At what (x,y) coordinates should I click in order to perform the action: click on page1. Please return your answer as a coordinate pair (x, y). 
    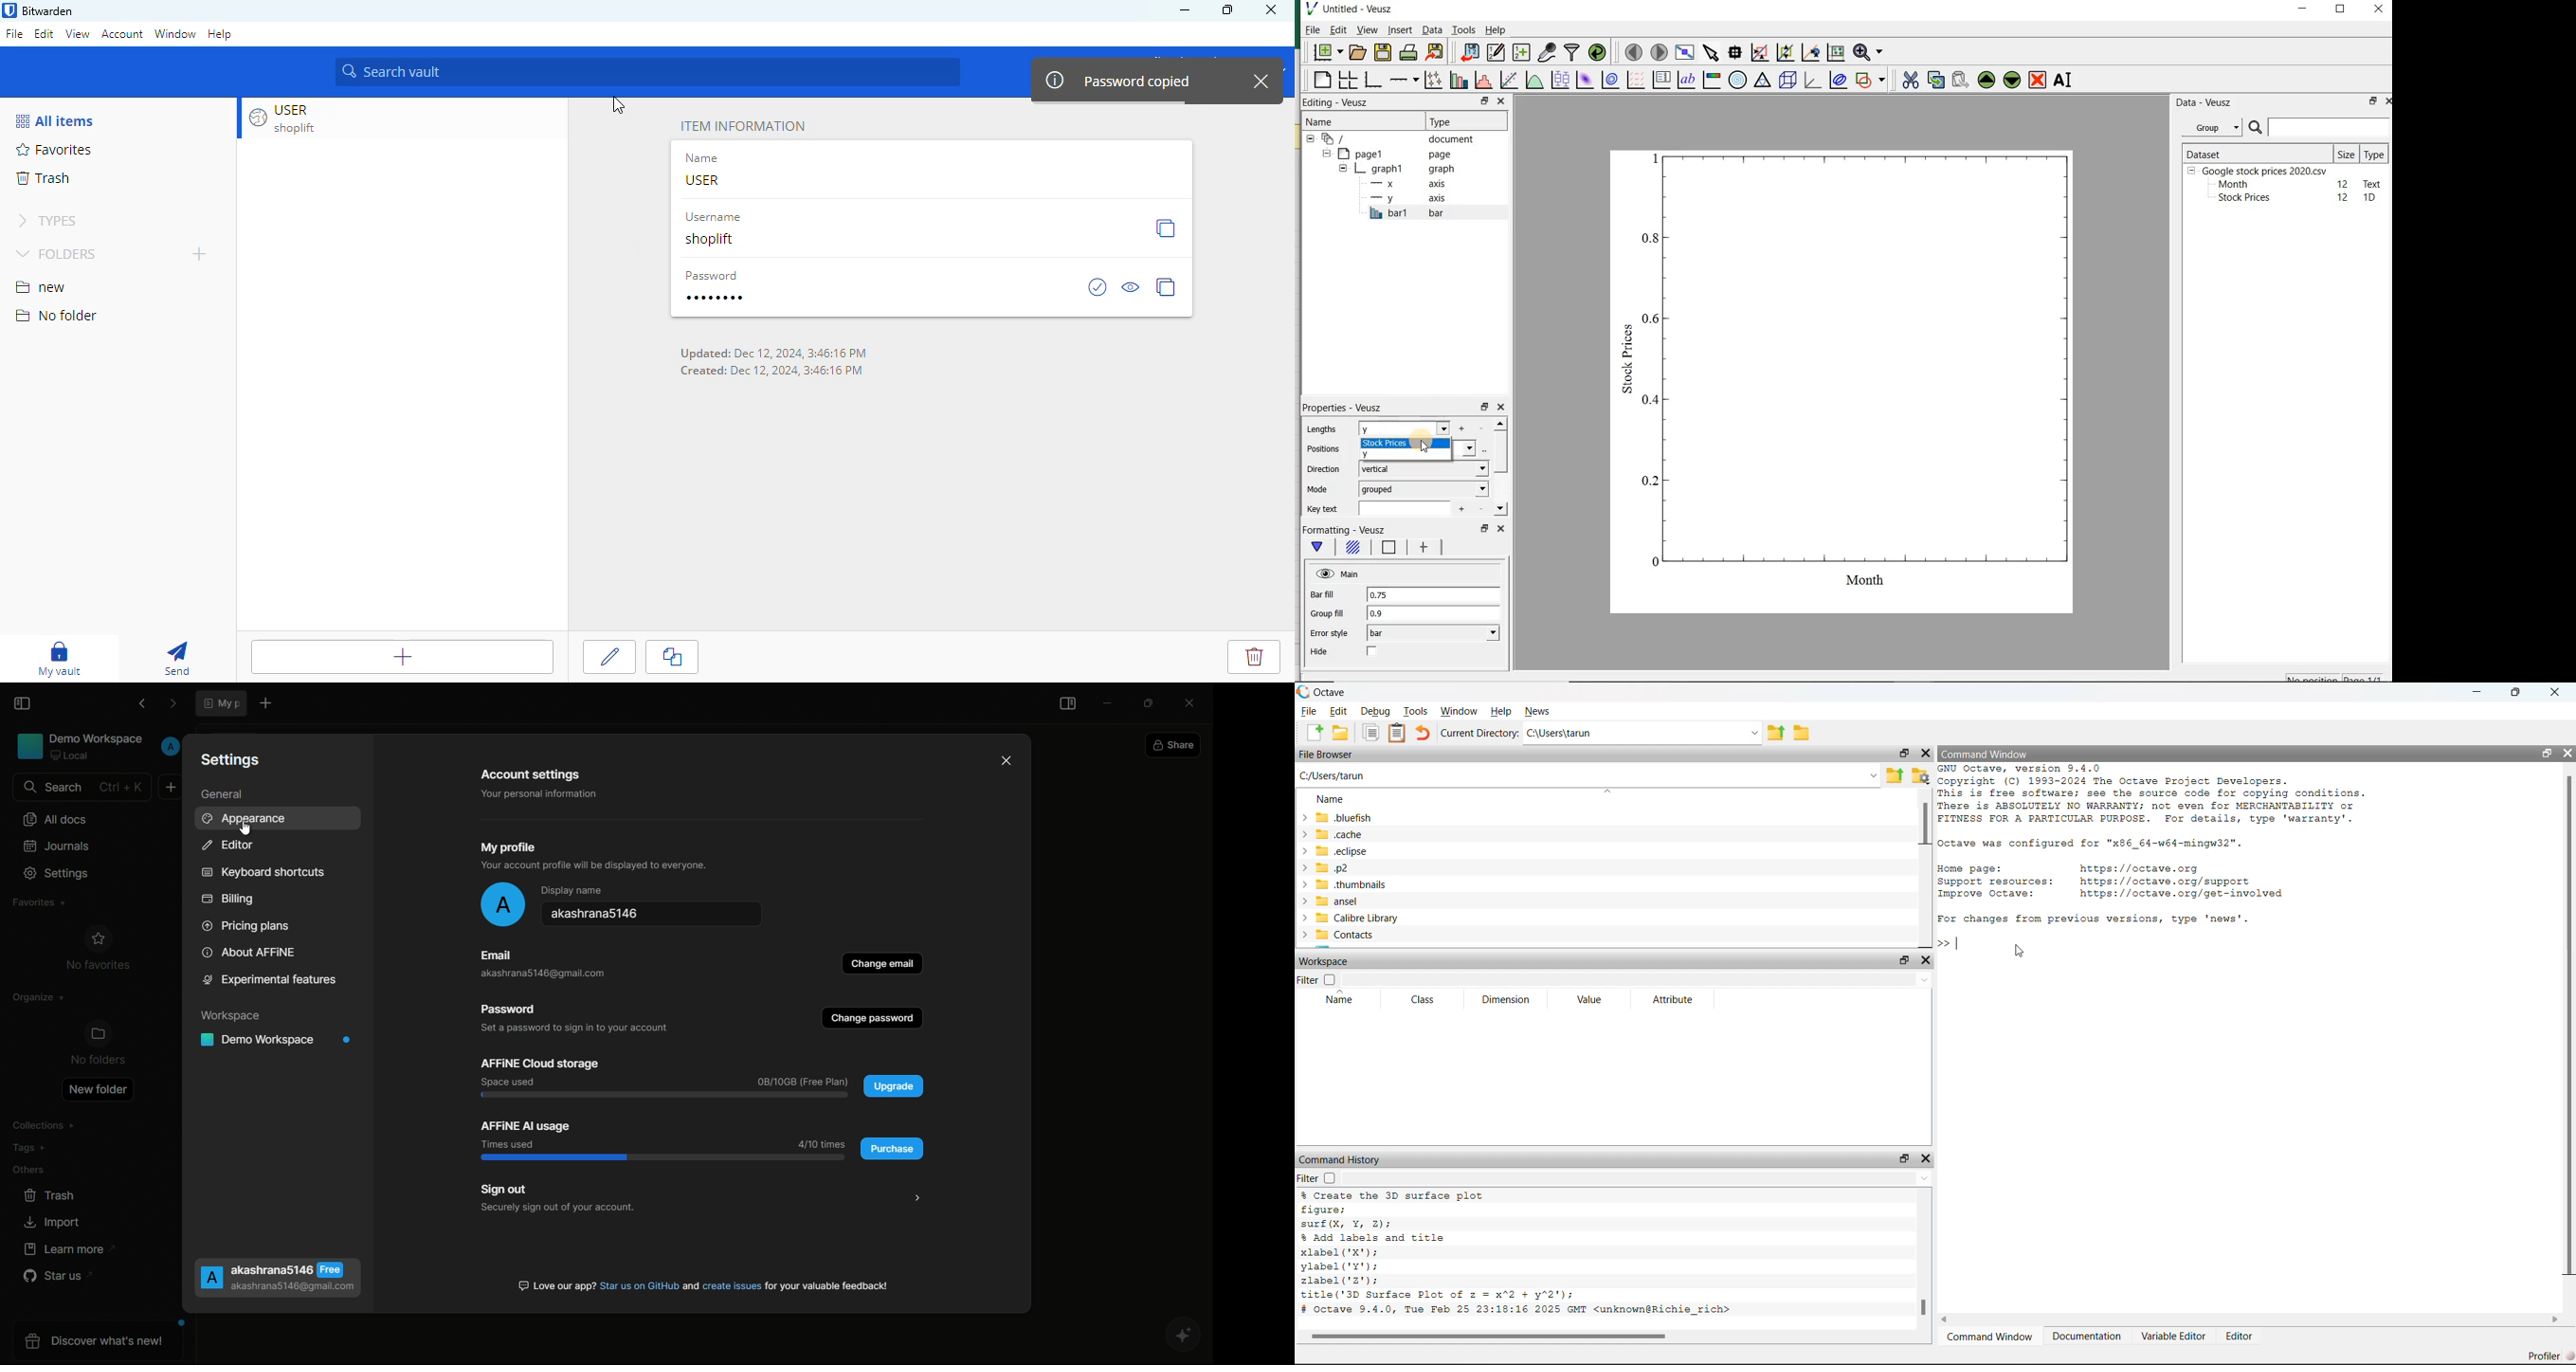
    Looking at the image, I should click on (1389, 154).